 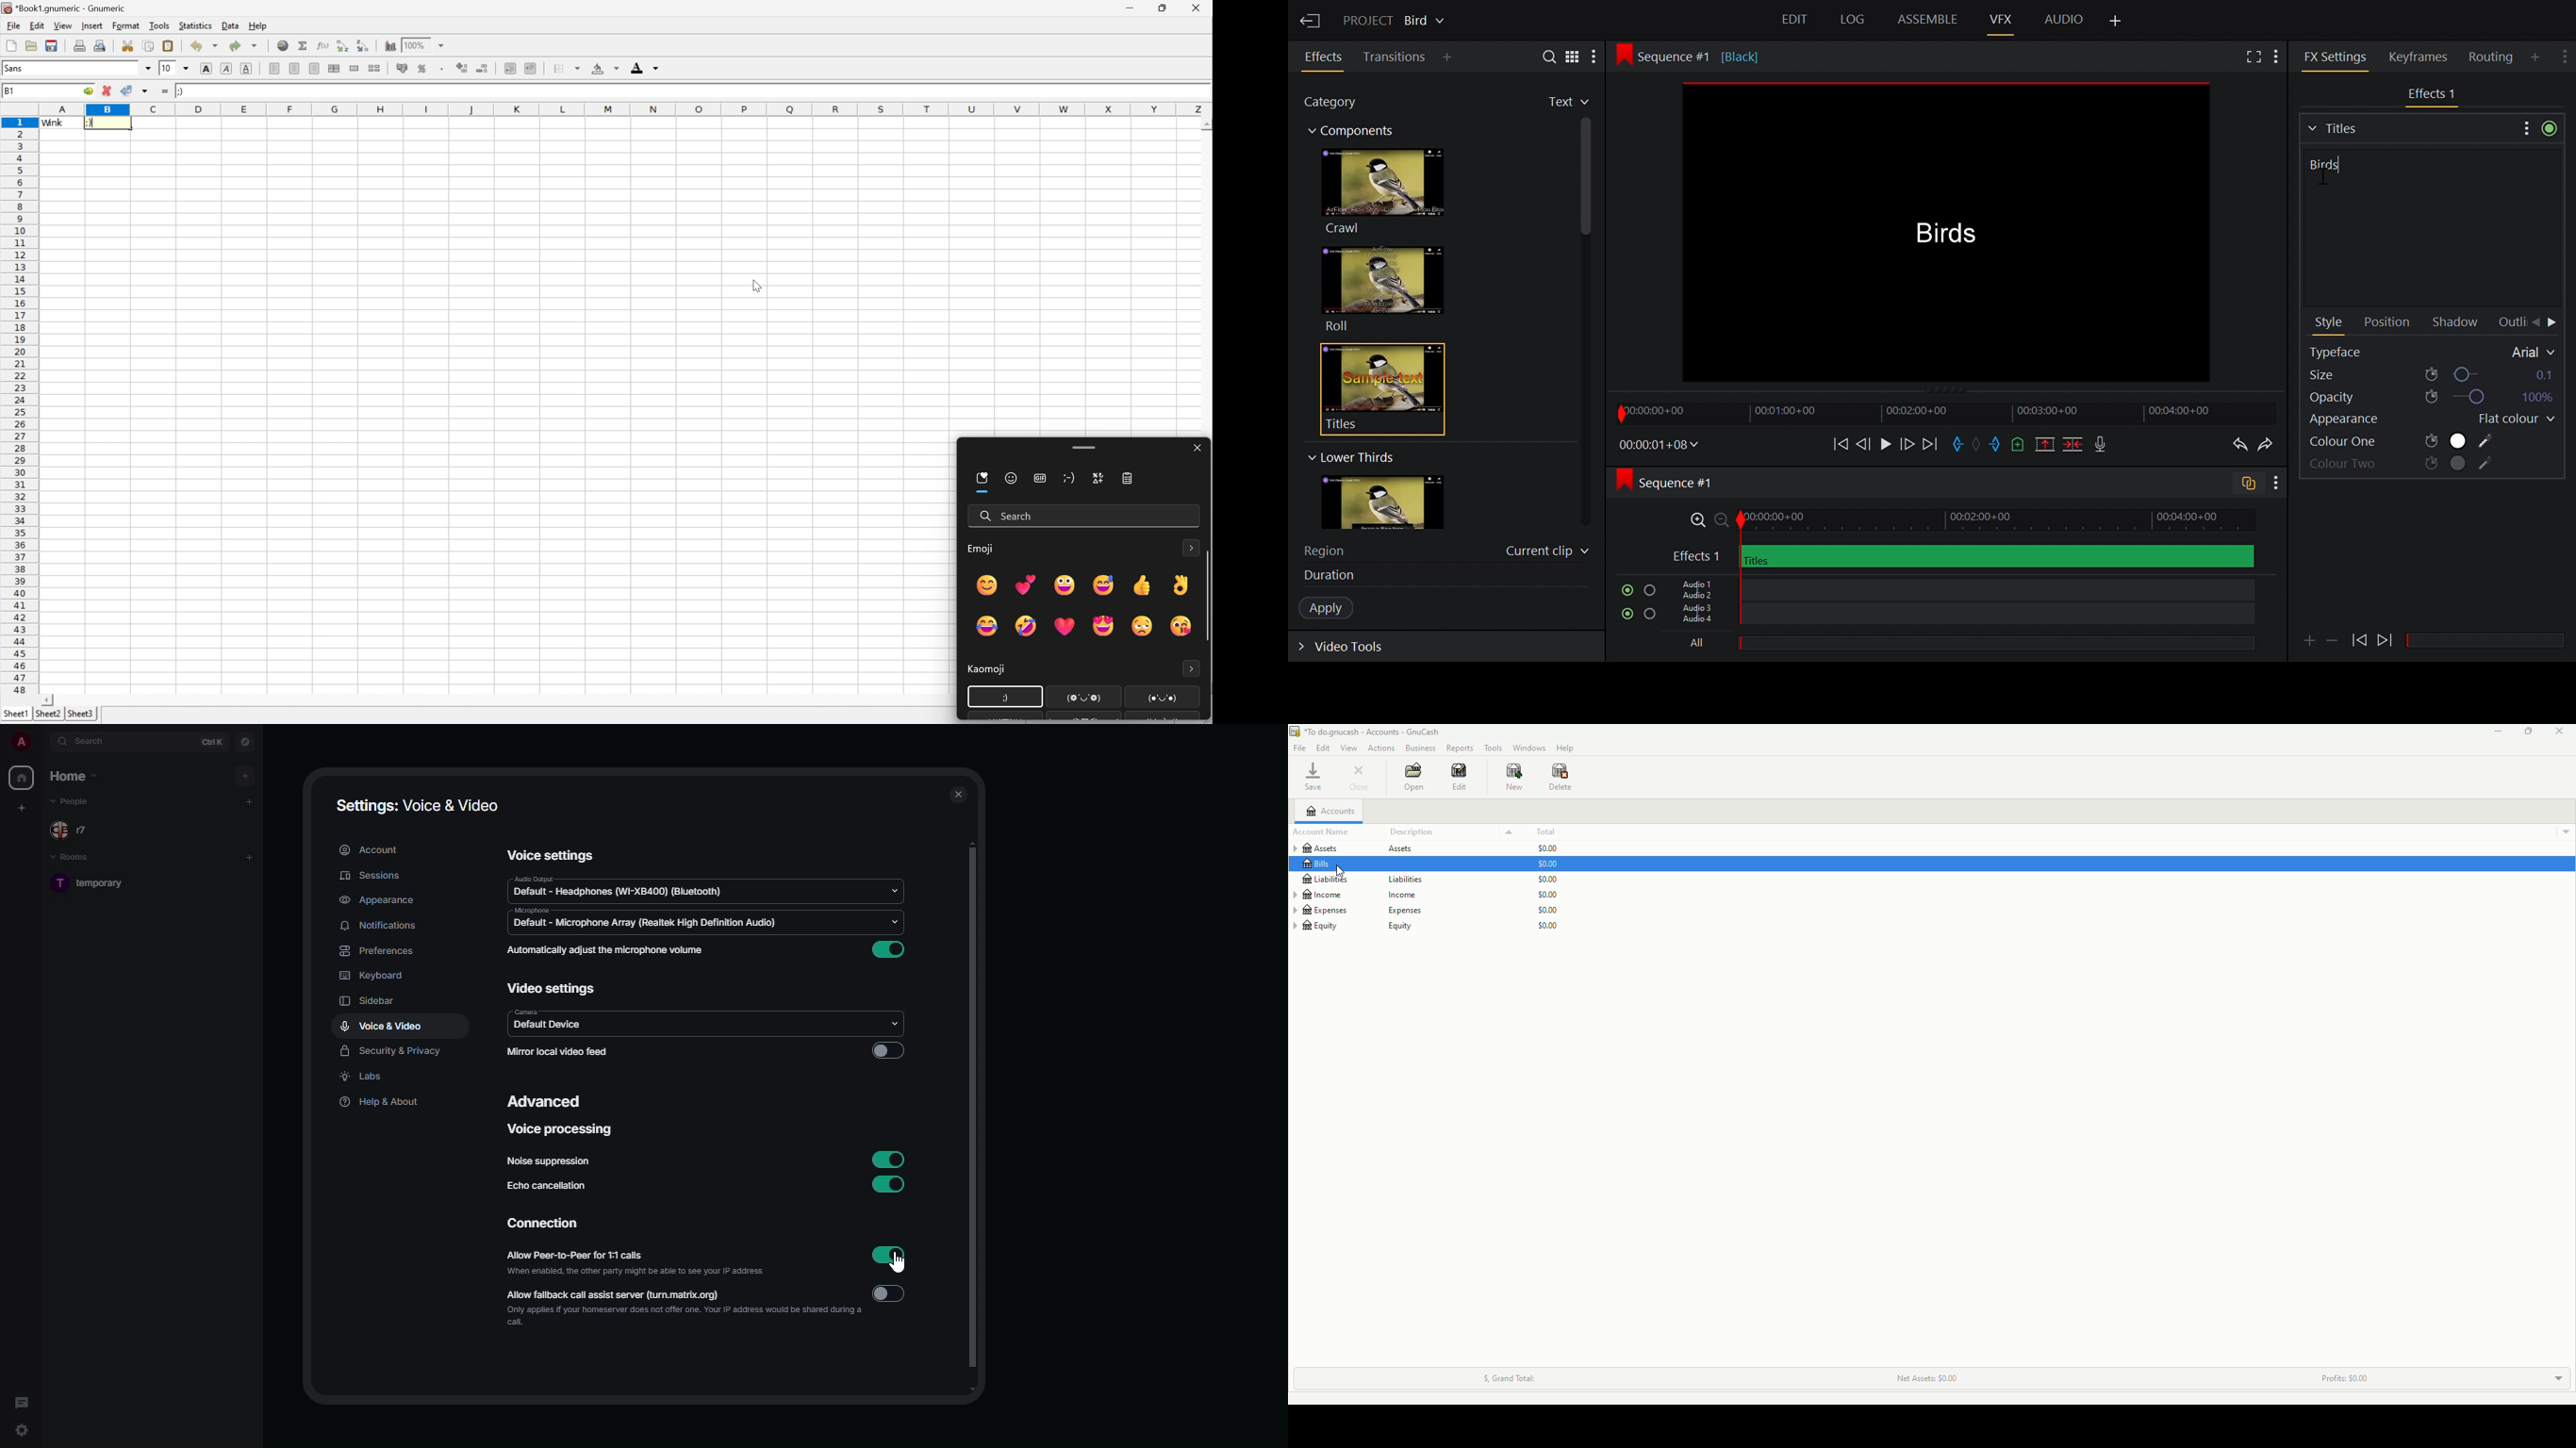 What do you see at coordinates (460, 68) in the screenshot?
I see `increase number of decimals displayed` at bounding box center [460, 68].